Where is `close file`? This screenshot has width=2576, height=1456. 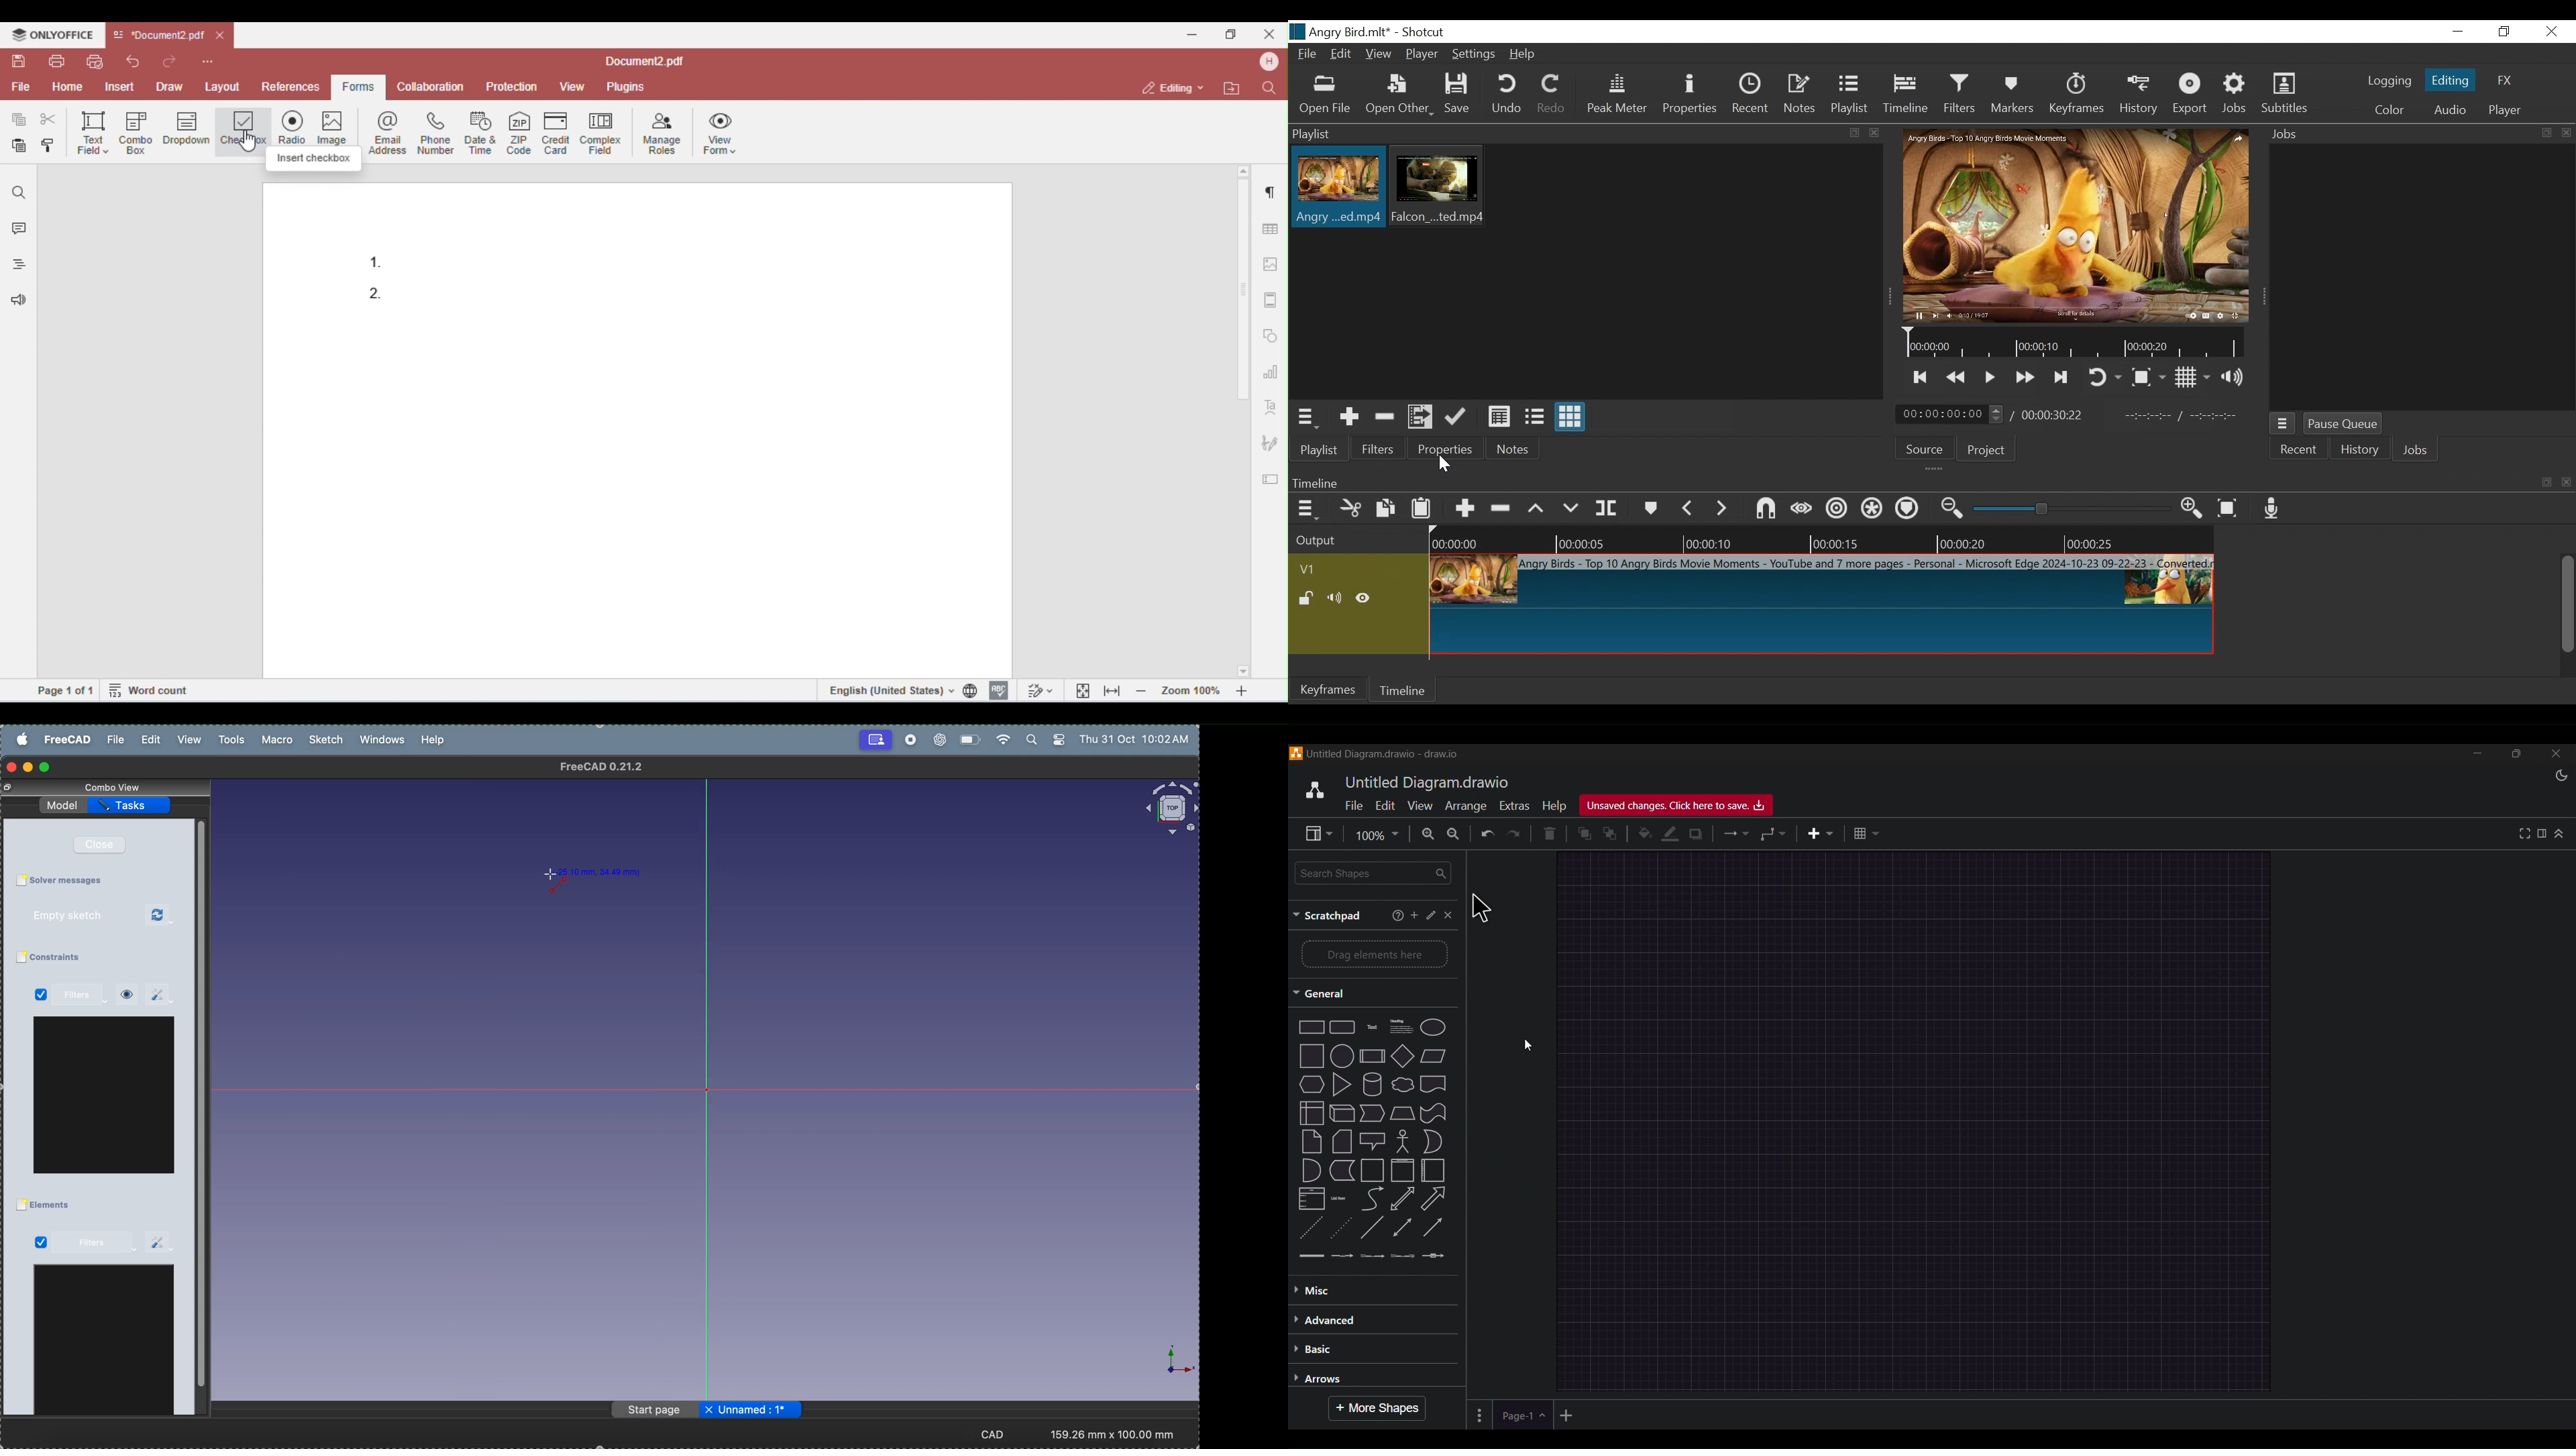
close file is located at coordinates (709, 1411).